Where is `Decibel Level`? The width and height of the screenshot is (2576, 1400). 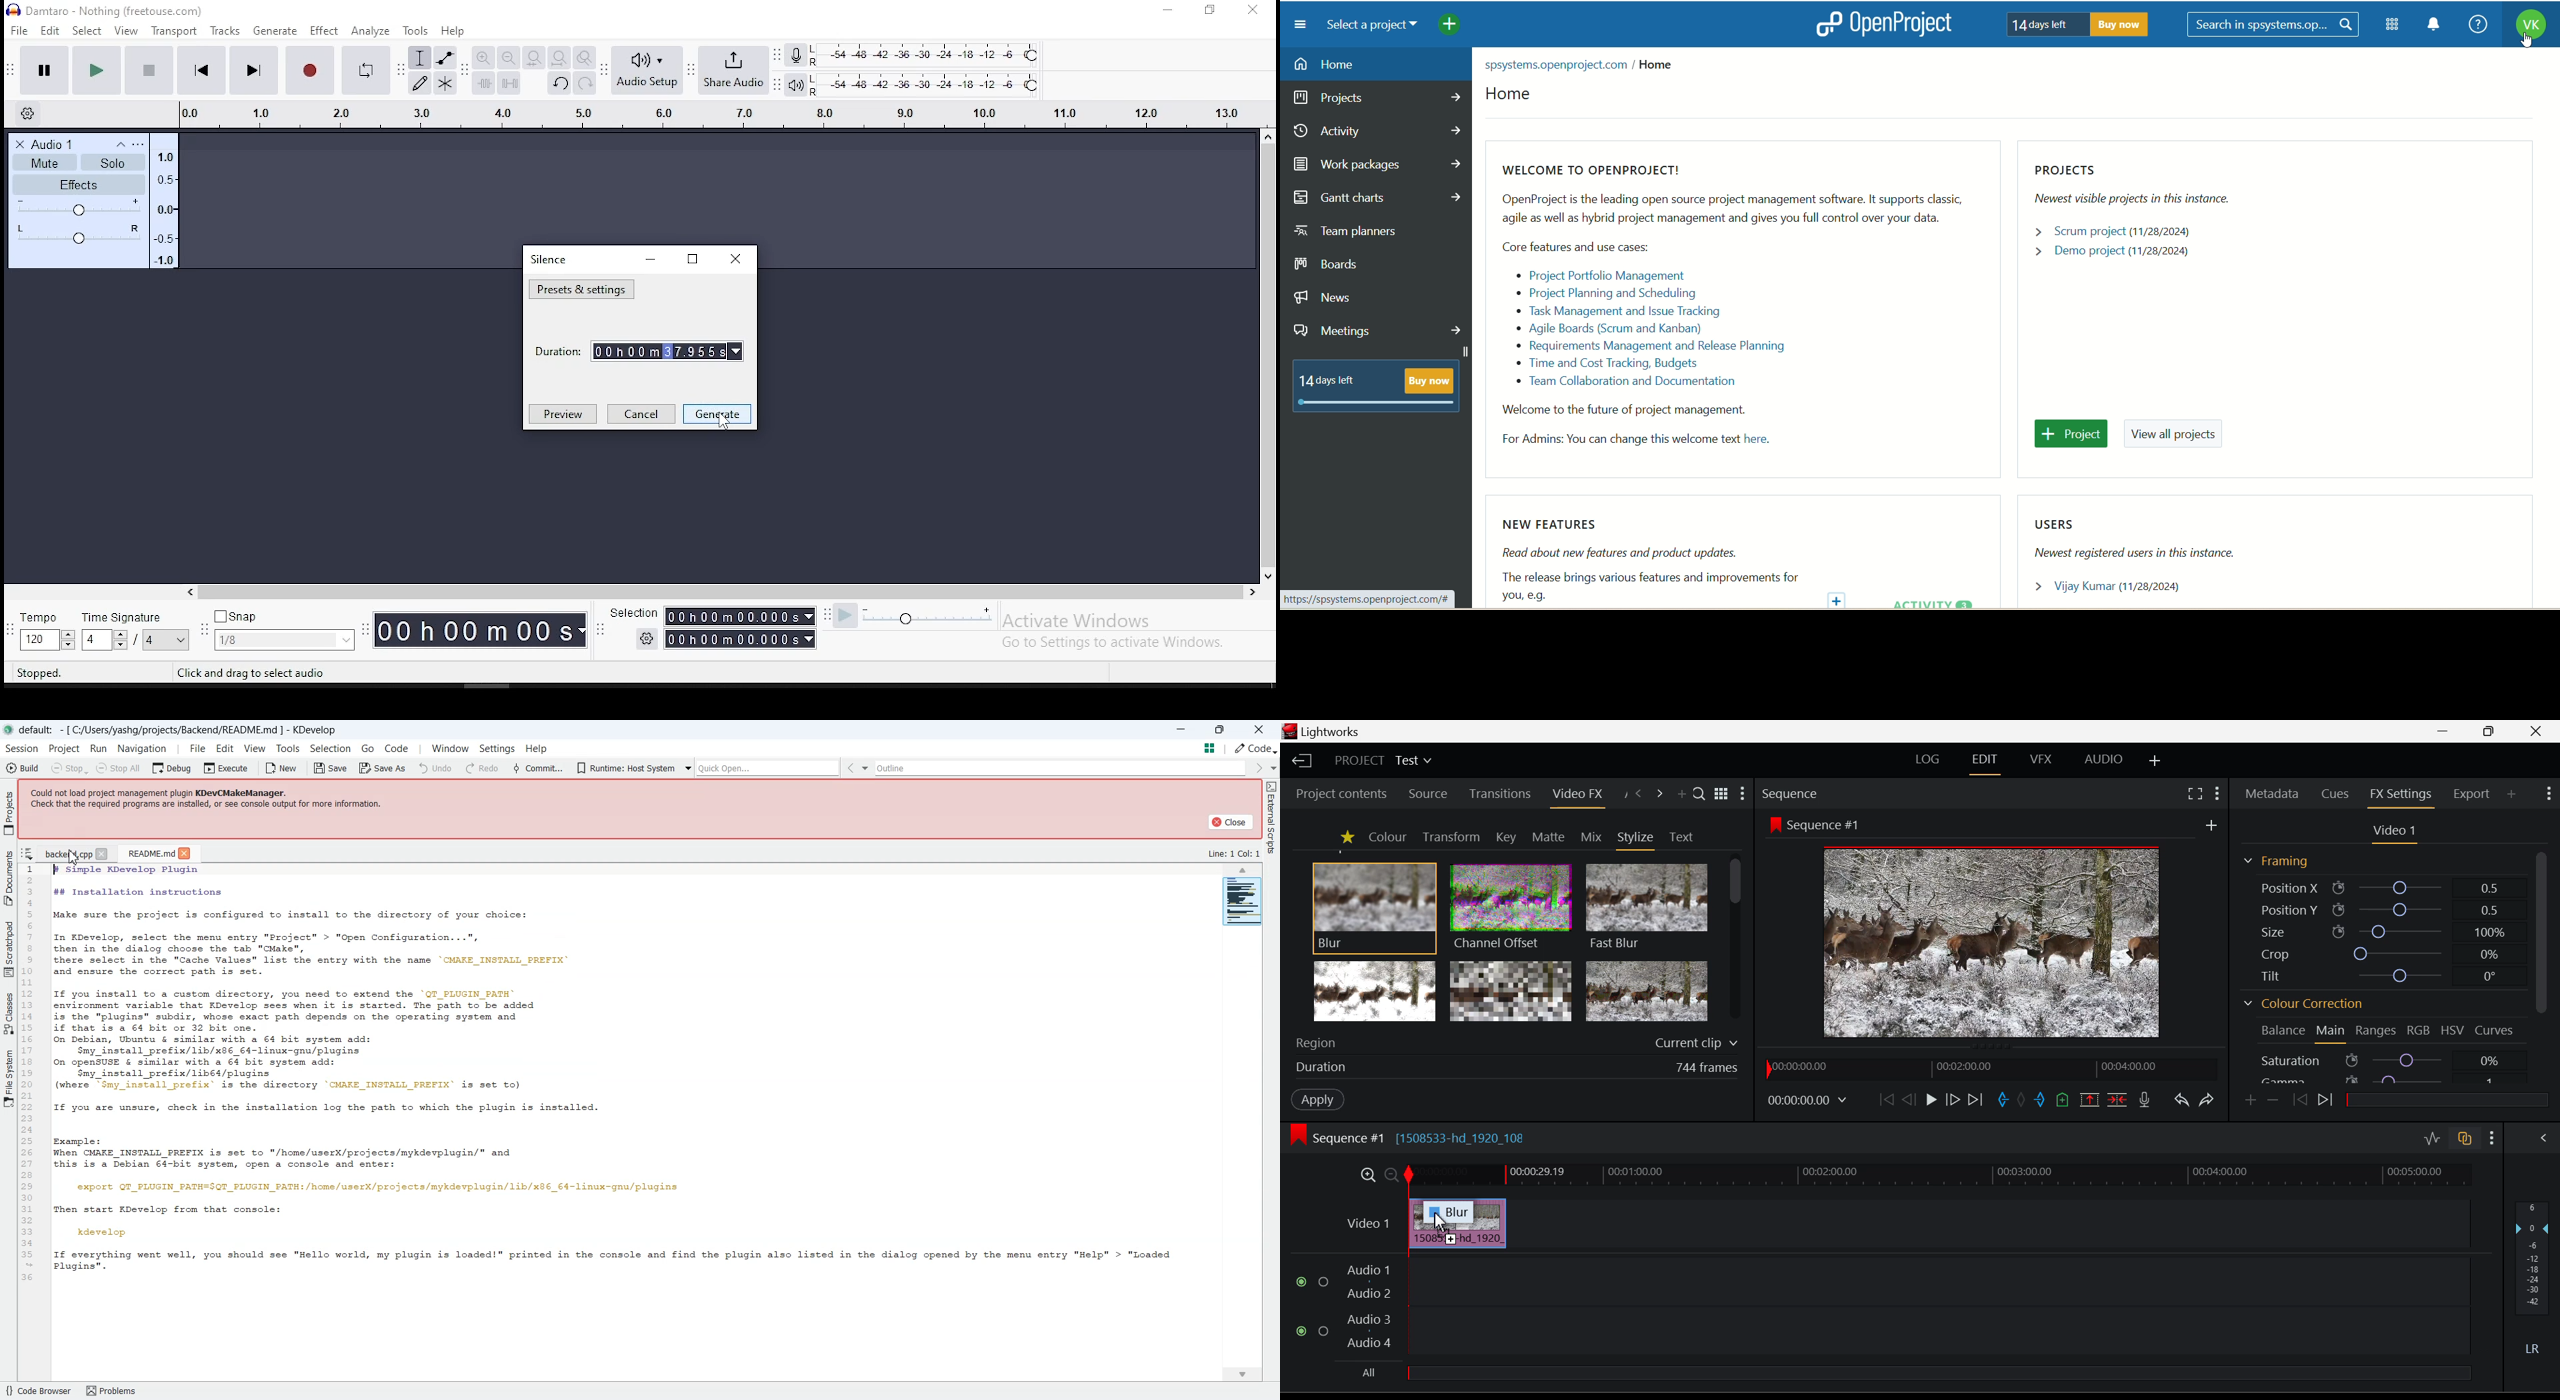
Decibel Level is located at coordinates (2533, 1283).